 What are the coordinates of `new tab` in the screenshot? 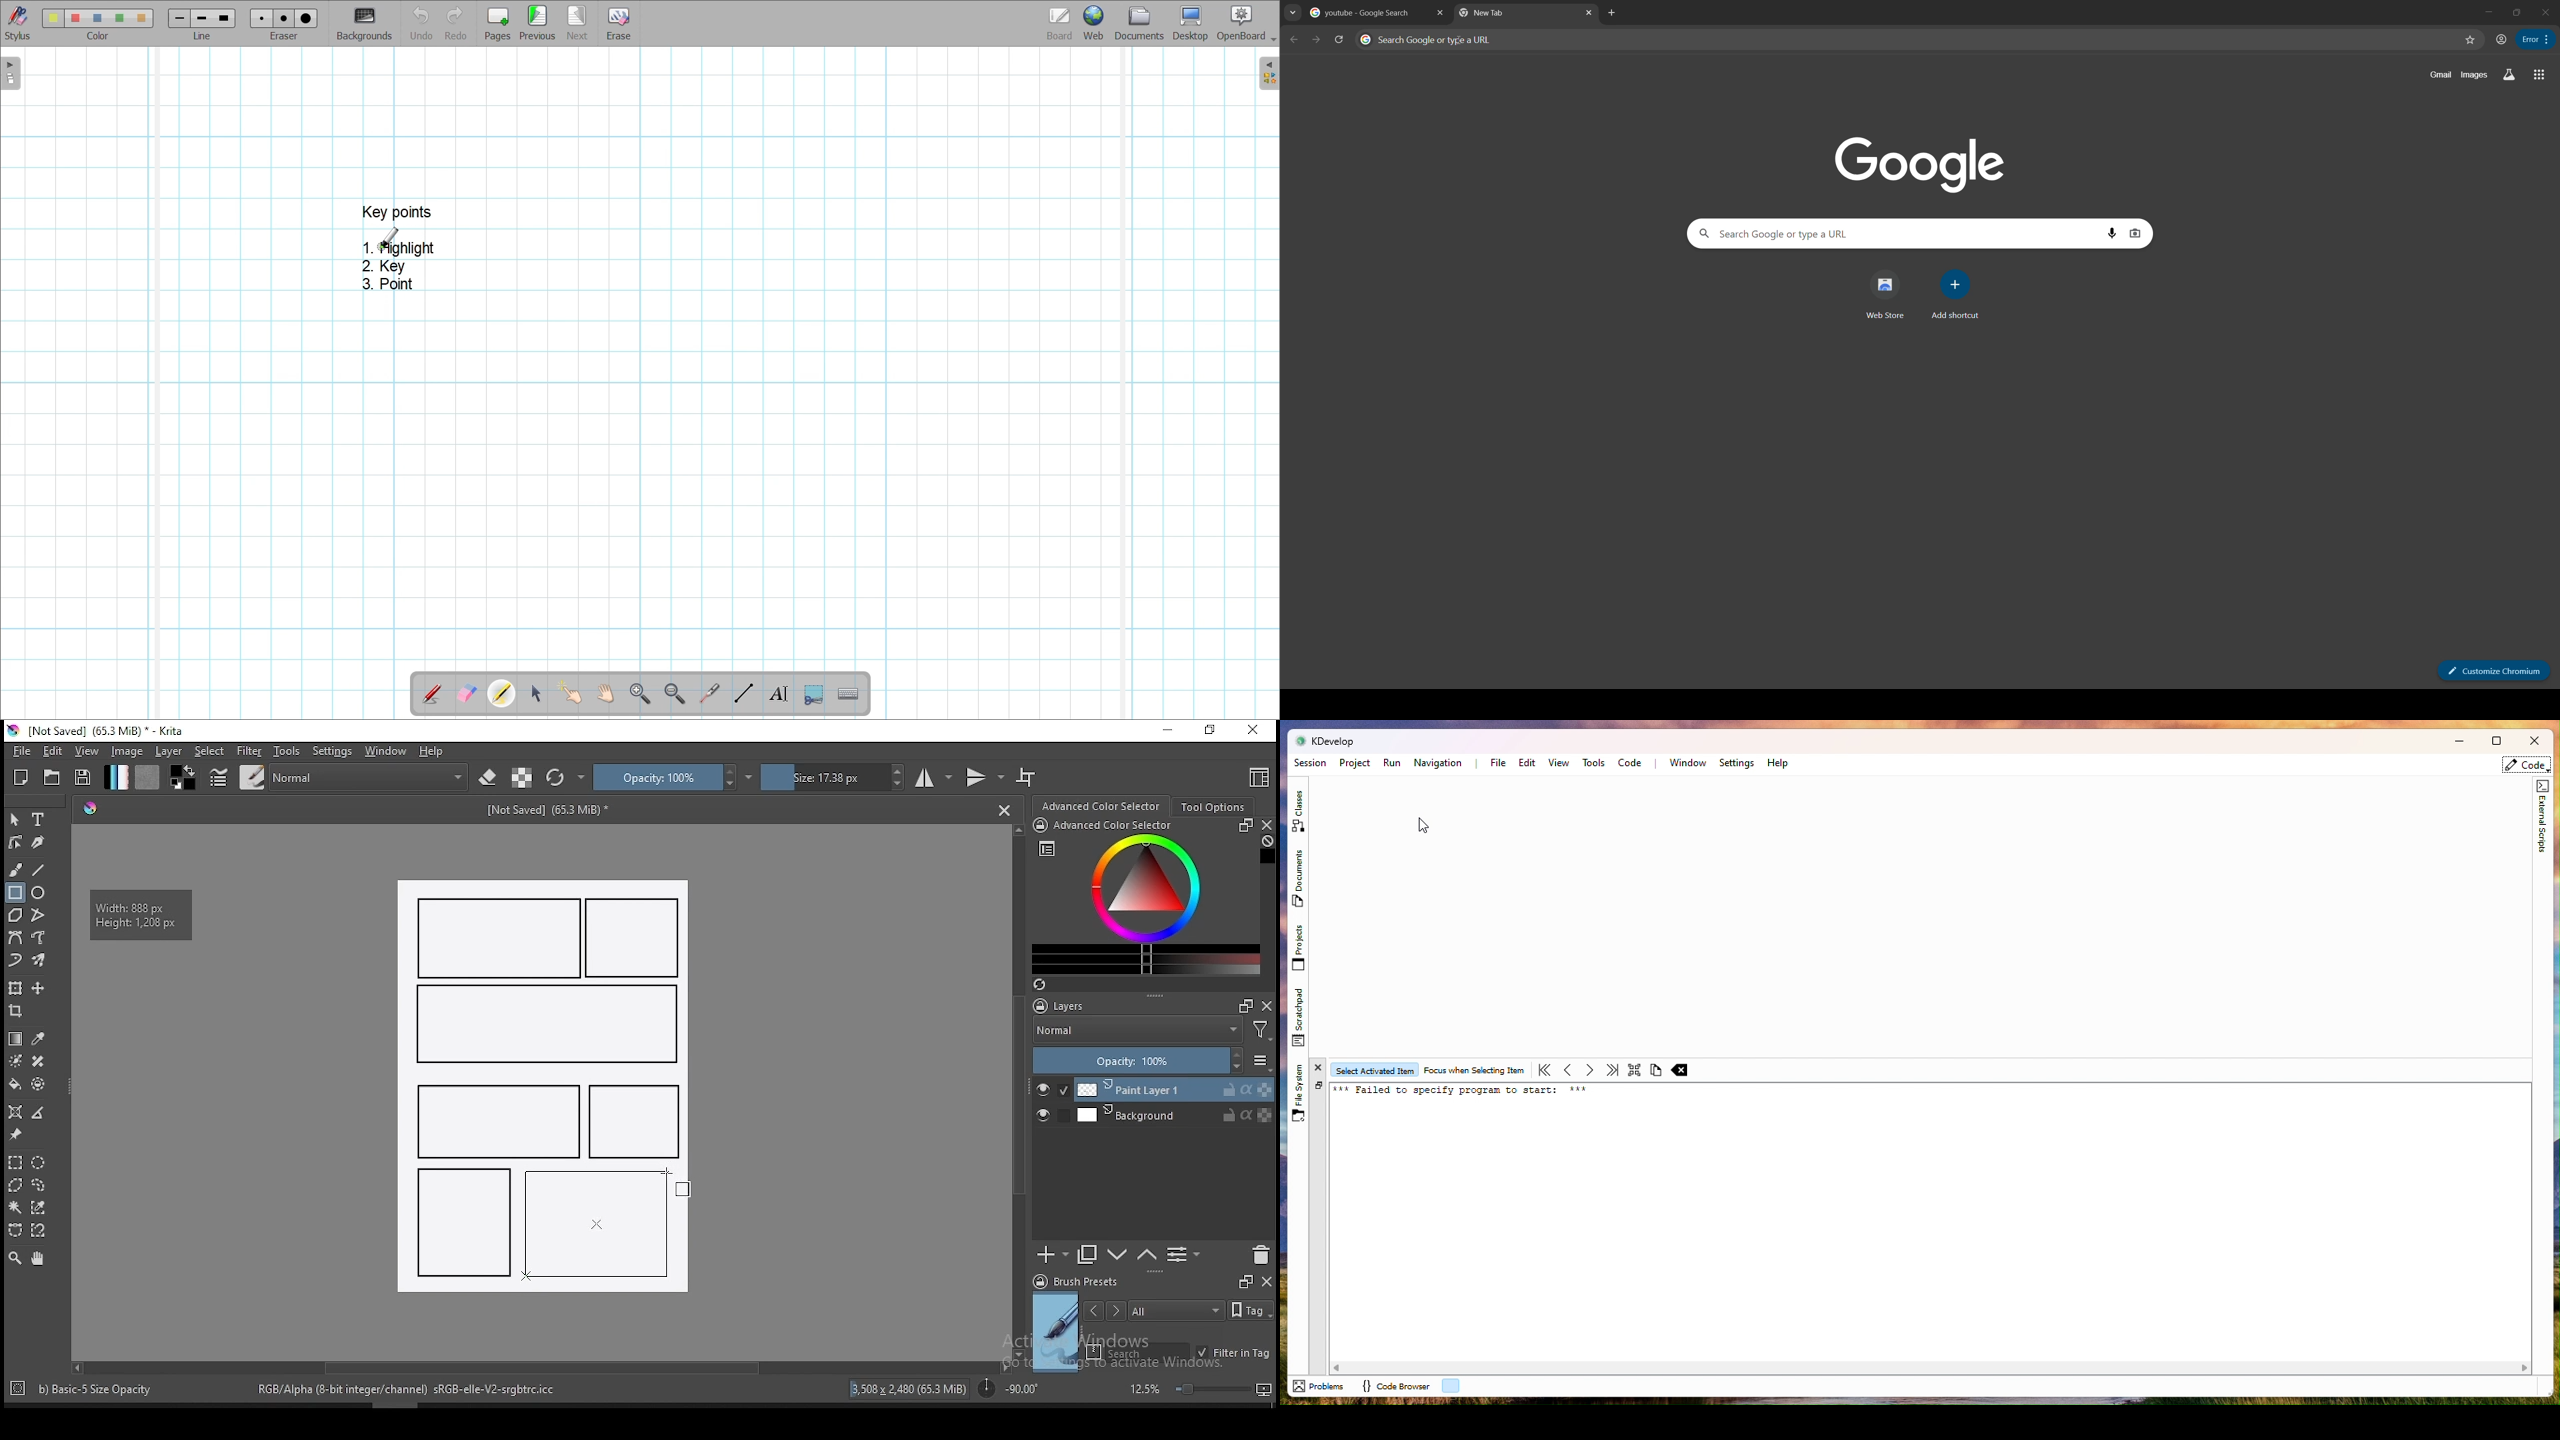 It's located at (1513, 15).